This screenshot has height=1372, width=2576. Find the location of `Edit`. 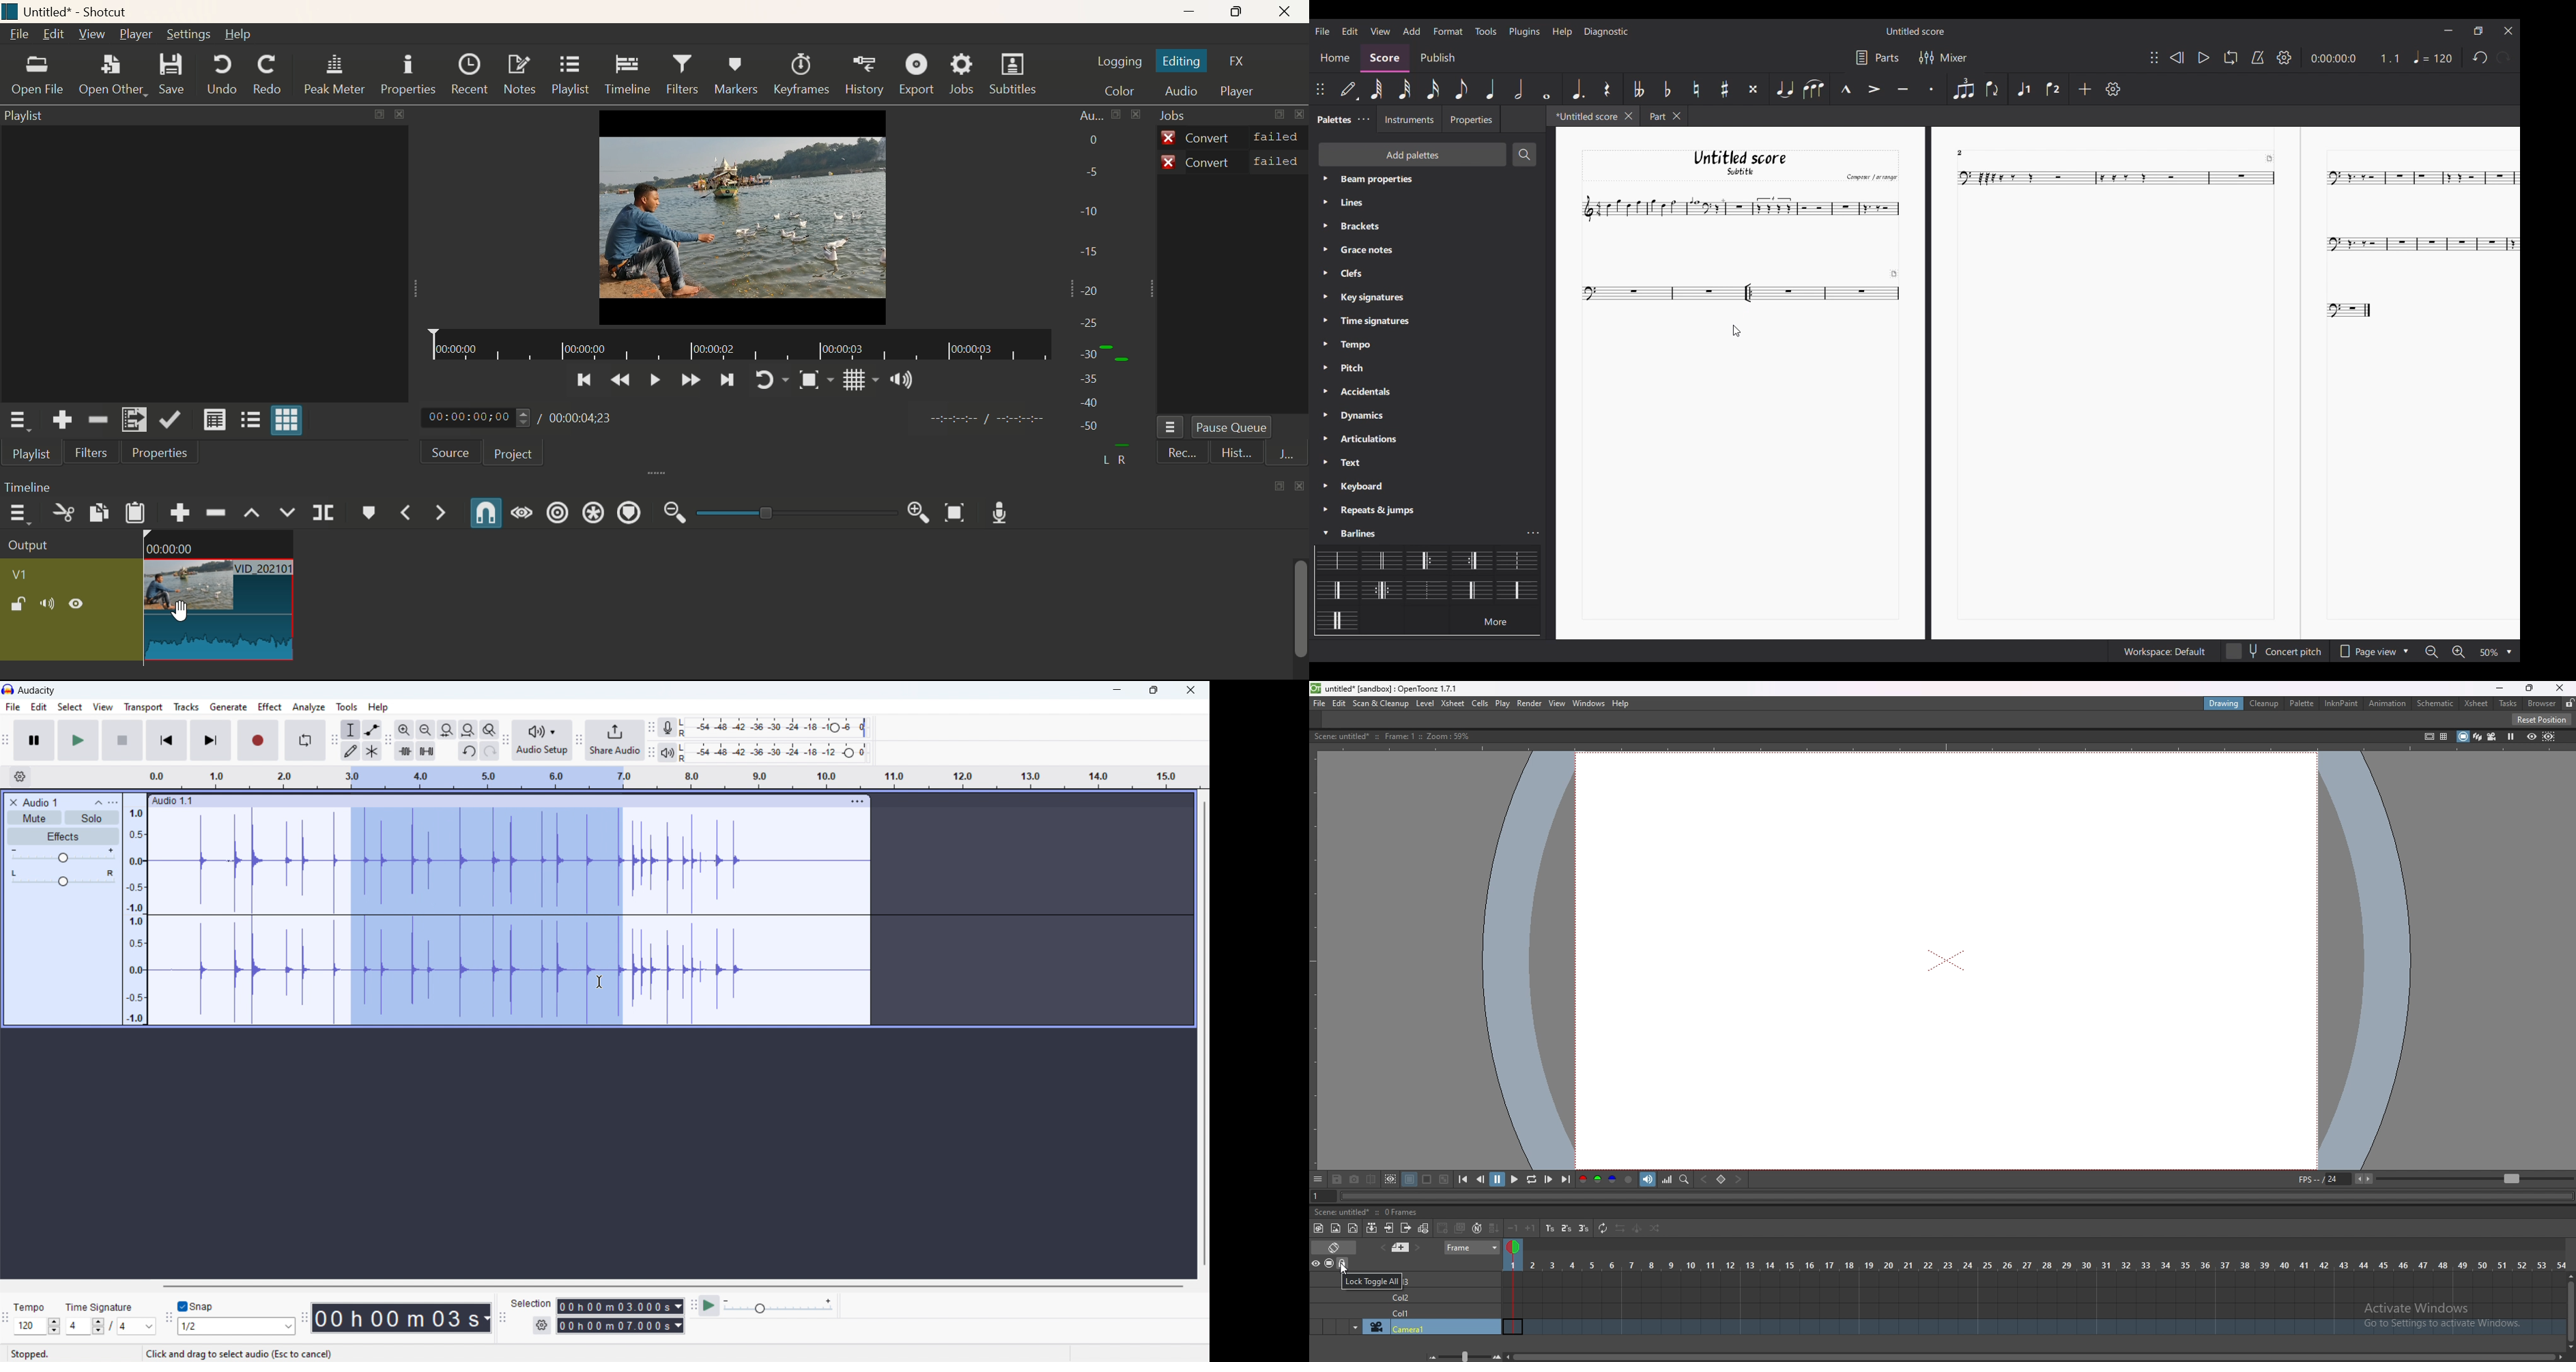

Edit is located at coordinates (54, 37).